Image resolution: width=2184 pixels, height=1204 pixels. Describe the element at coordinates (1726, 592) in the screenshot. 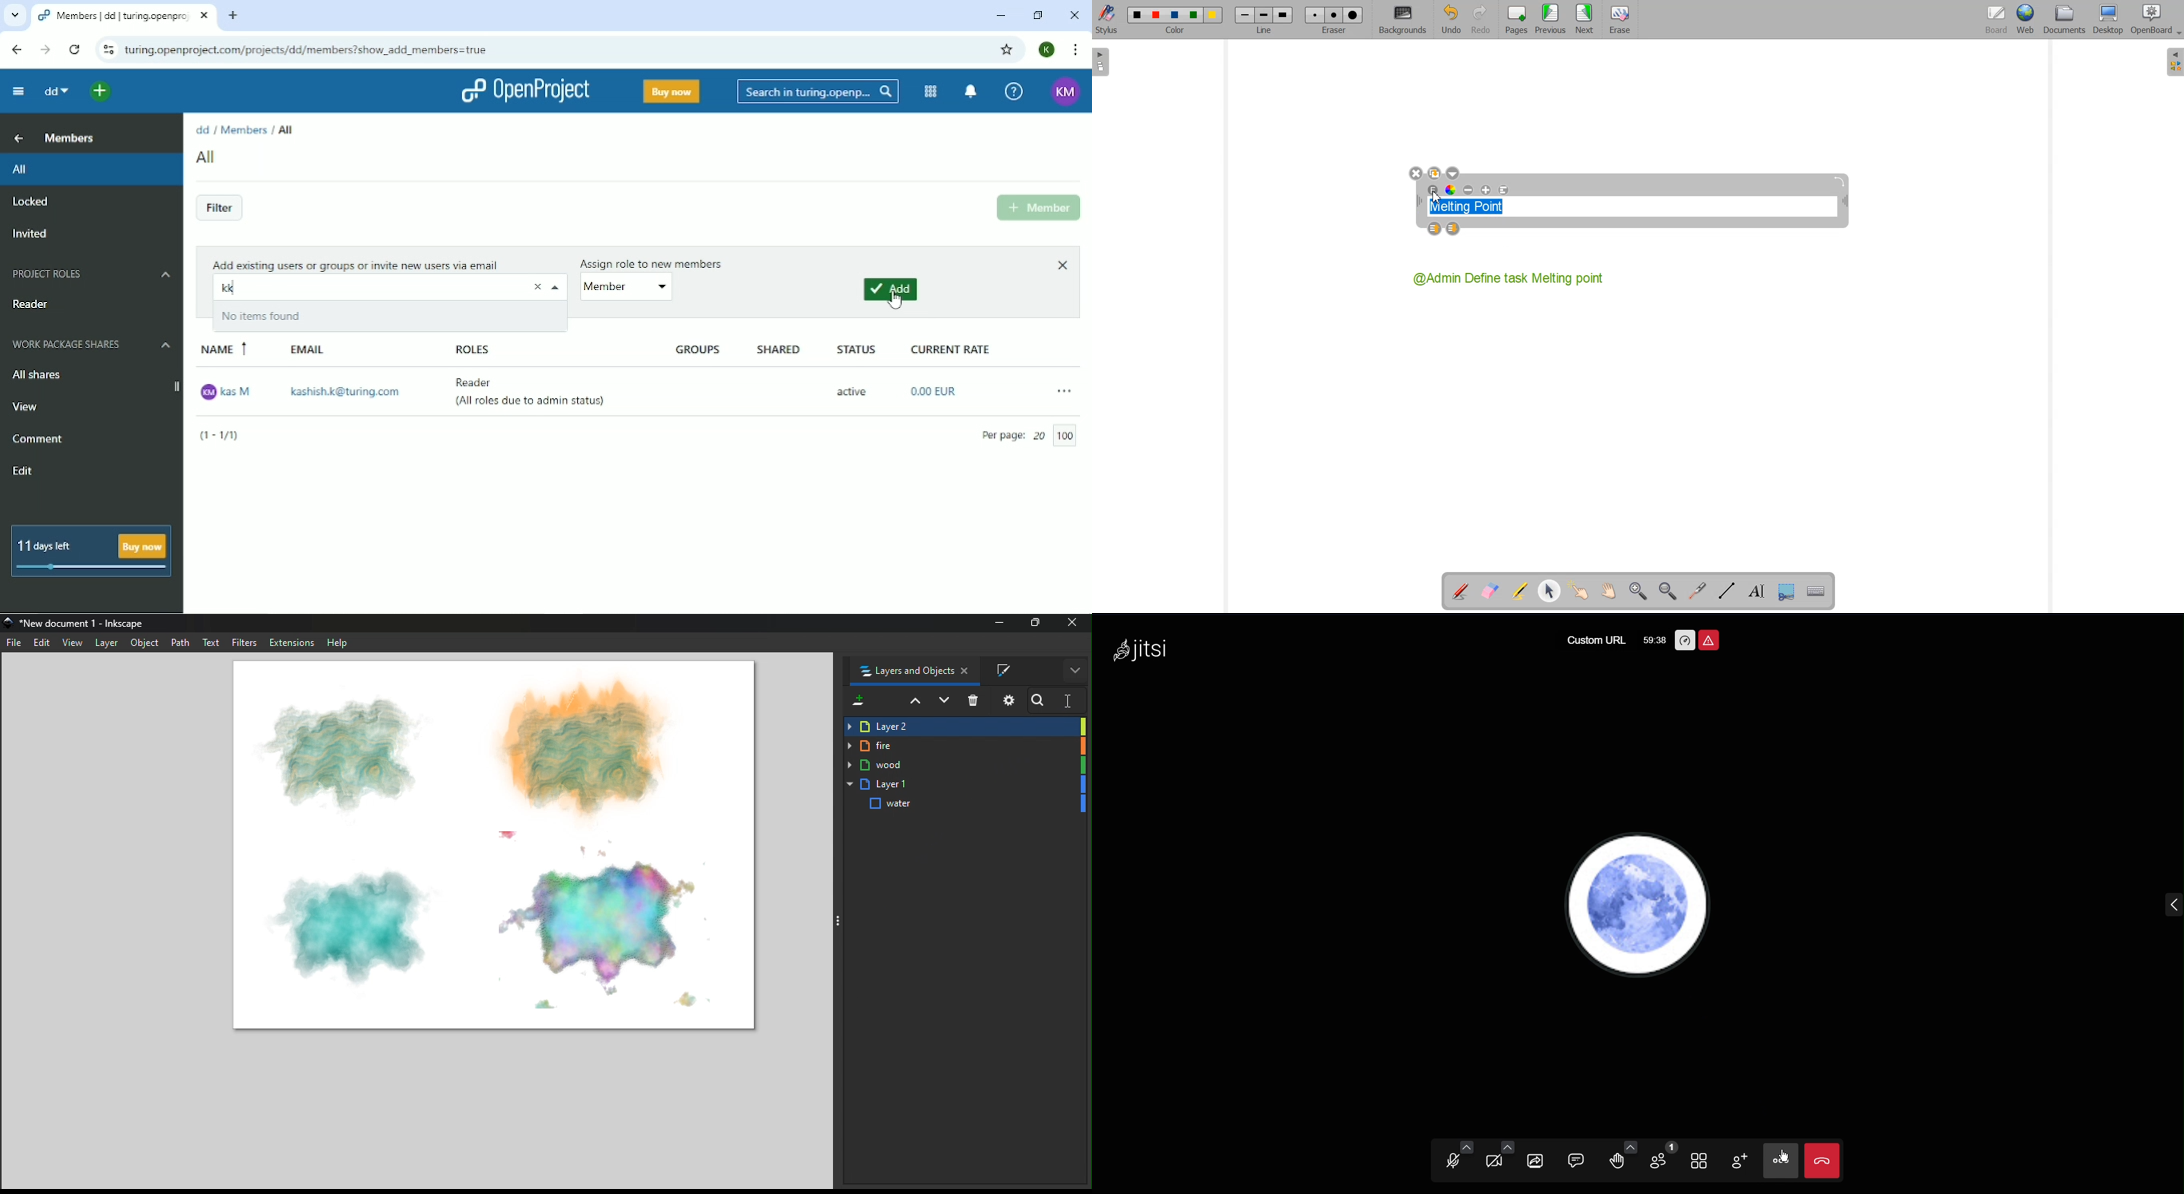

I see `Draw lines` at that location.